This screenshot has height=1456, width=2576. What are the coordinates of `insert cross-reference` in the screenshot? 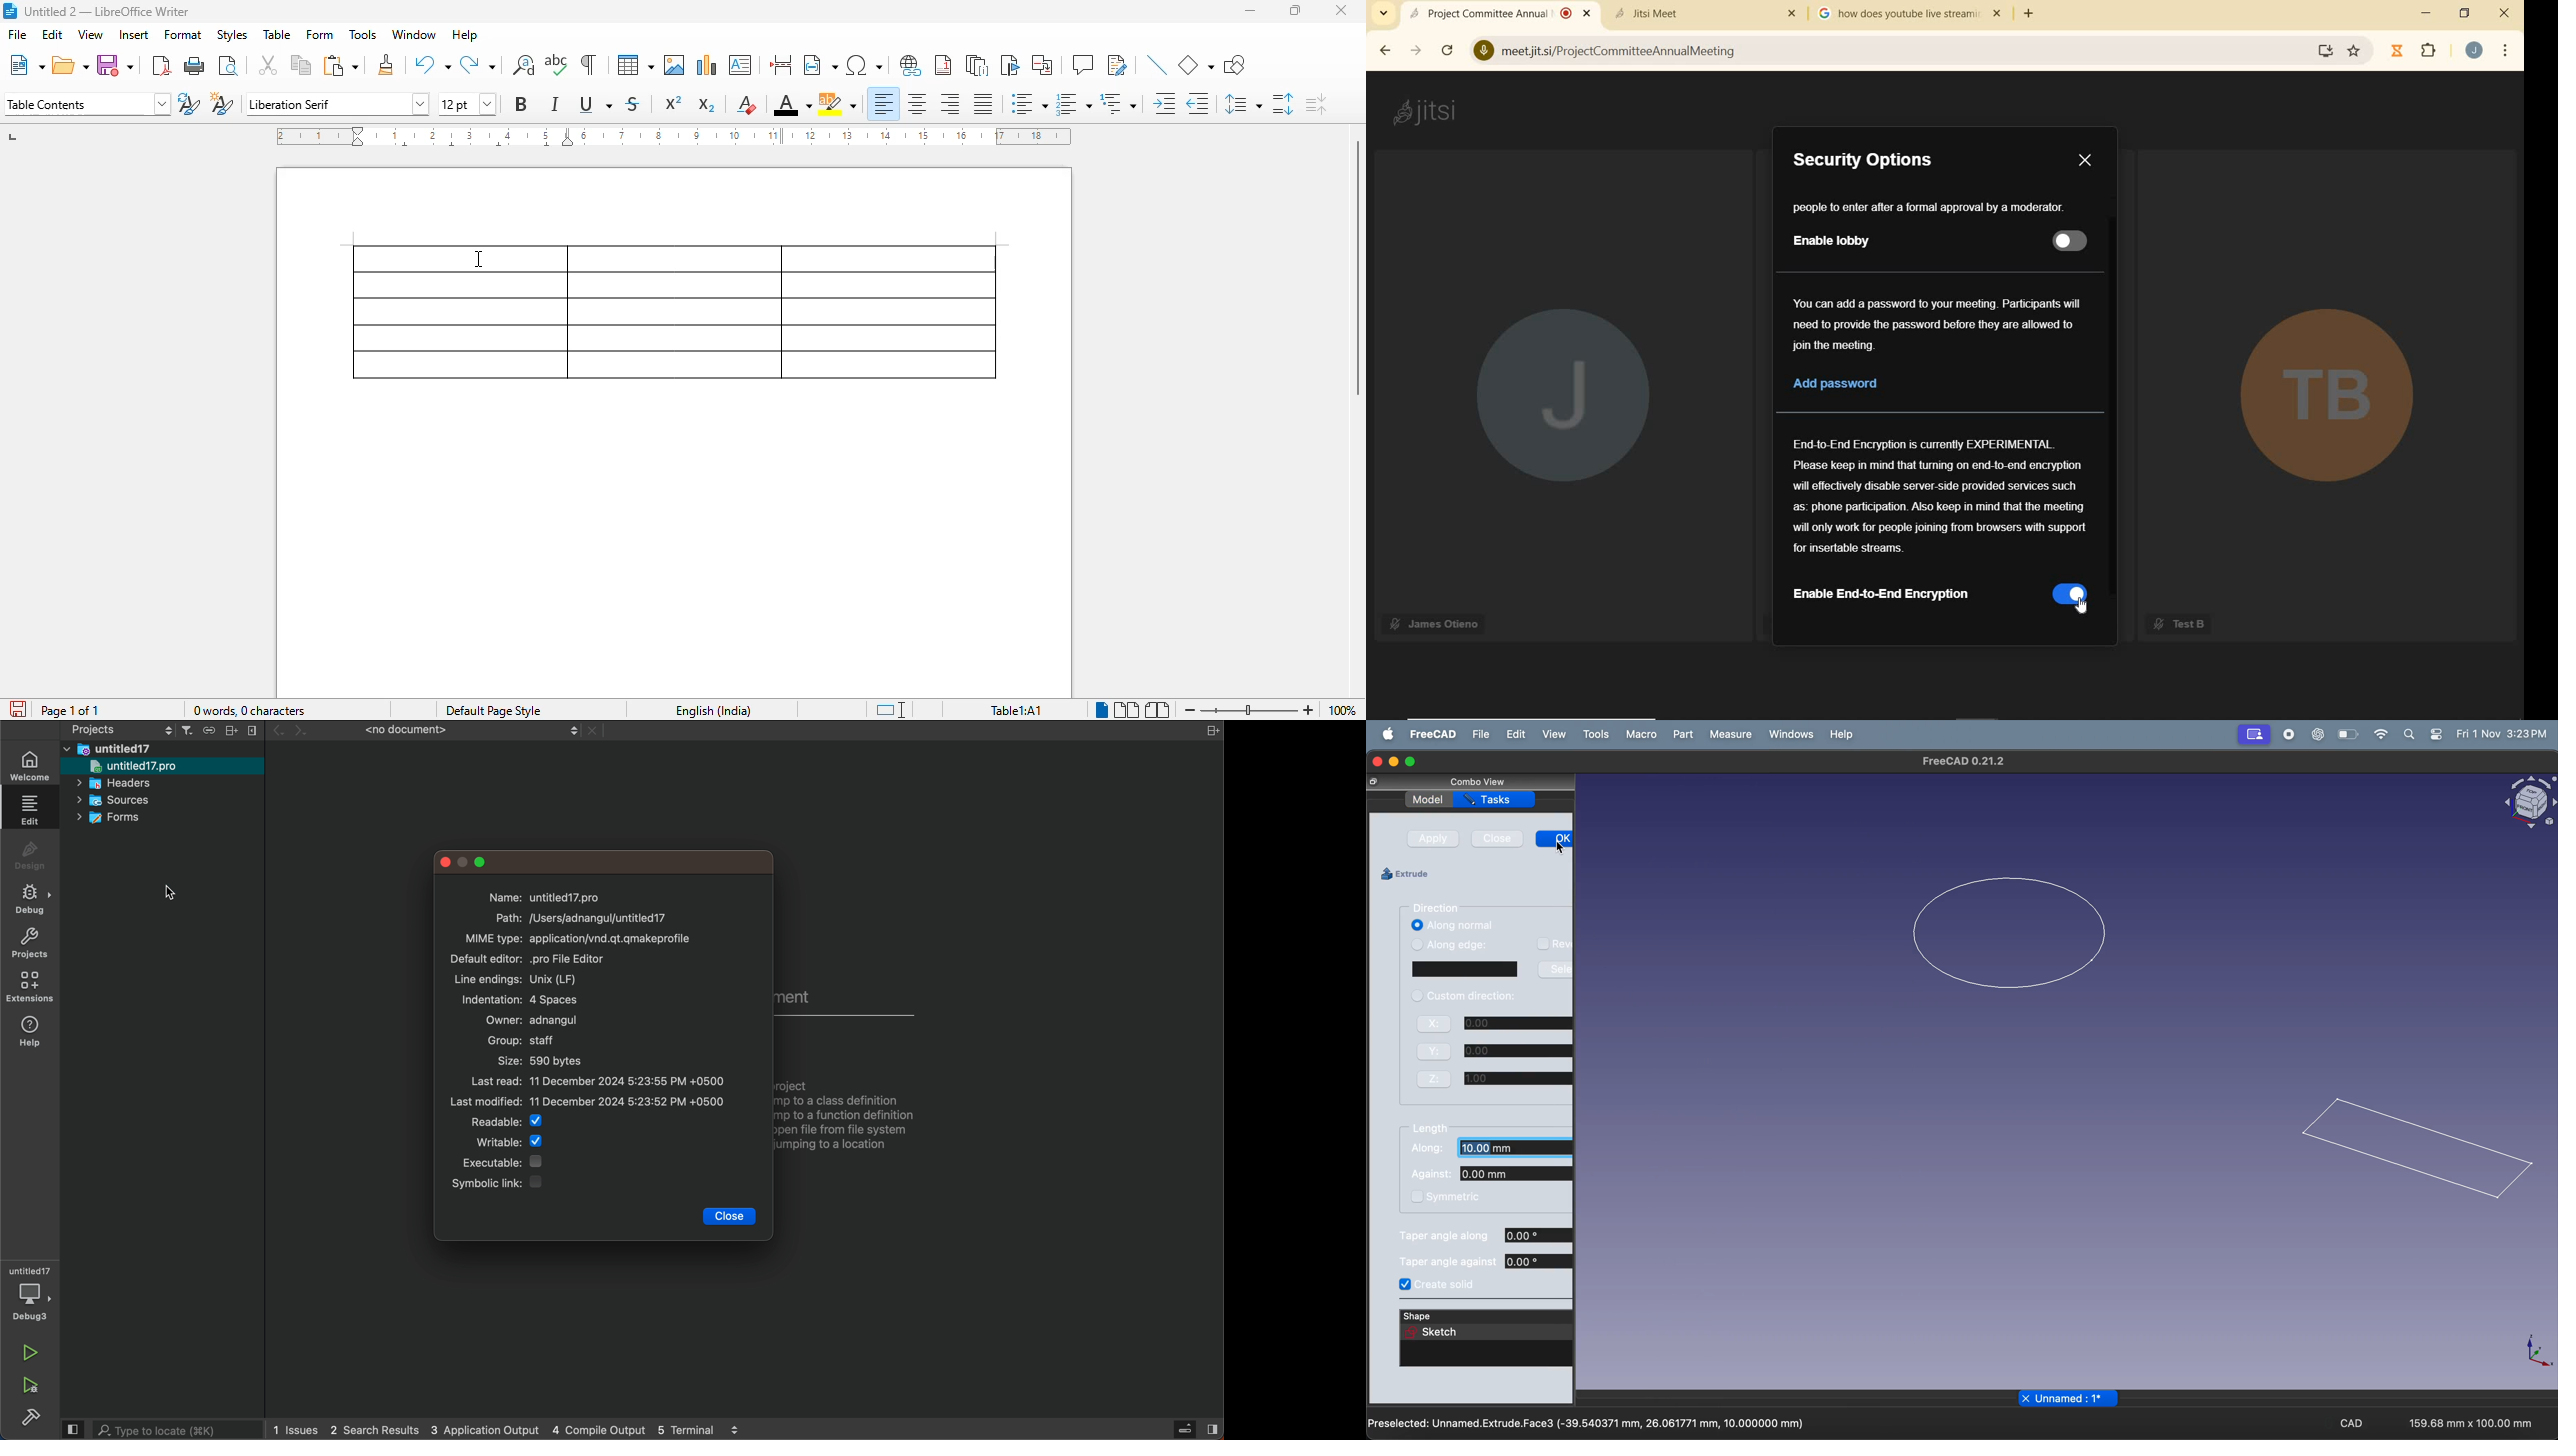 It's located at (1041, 64).